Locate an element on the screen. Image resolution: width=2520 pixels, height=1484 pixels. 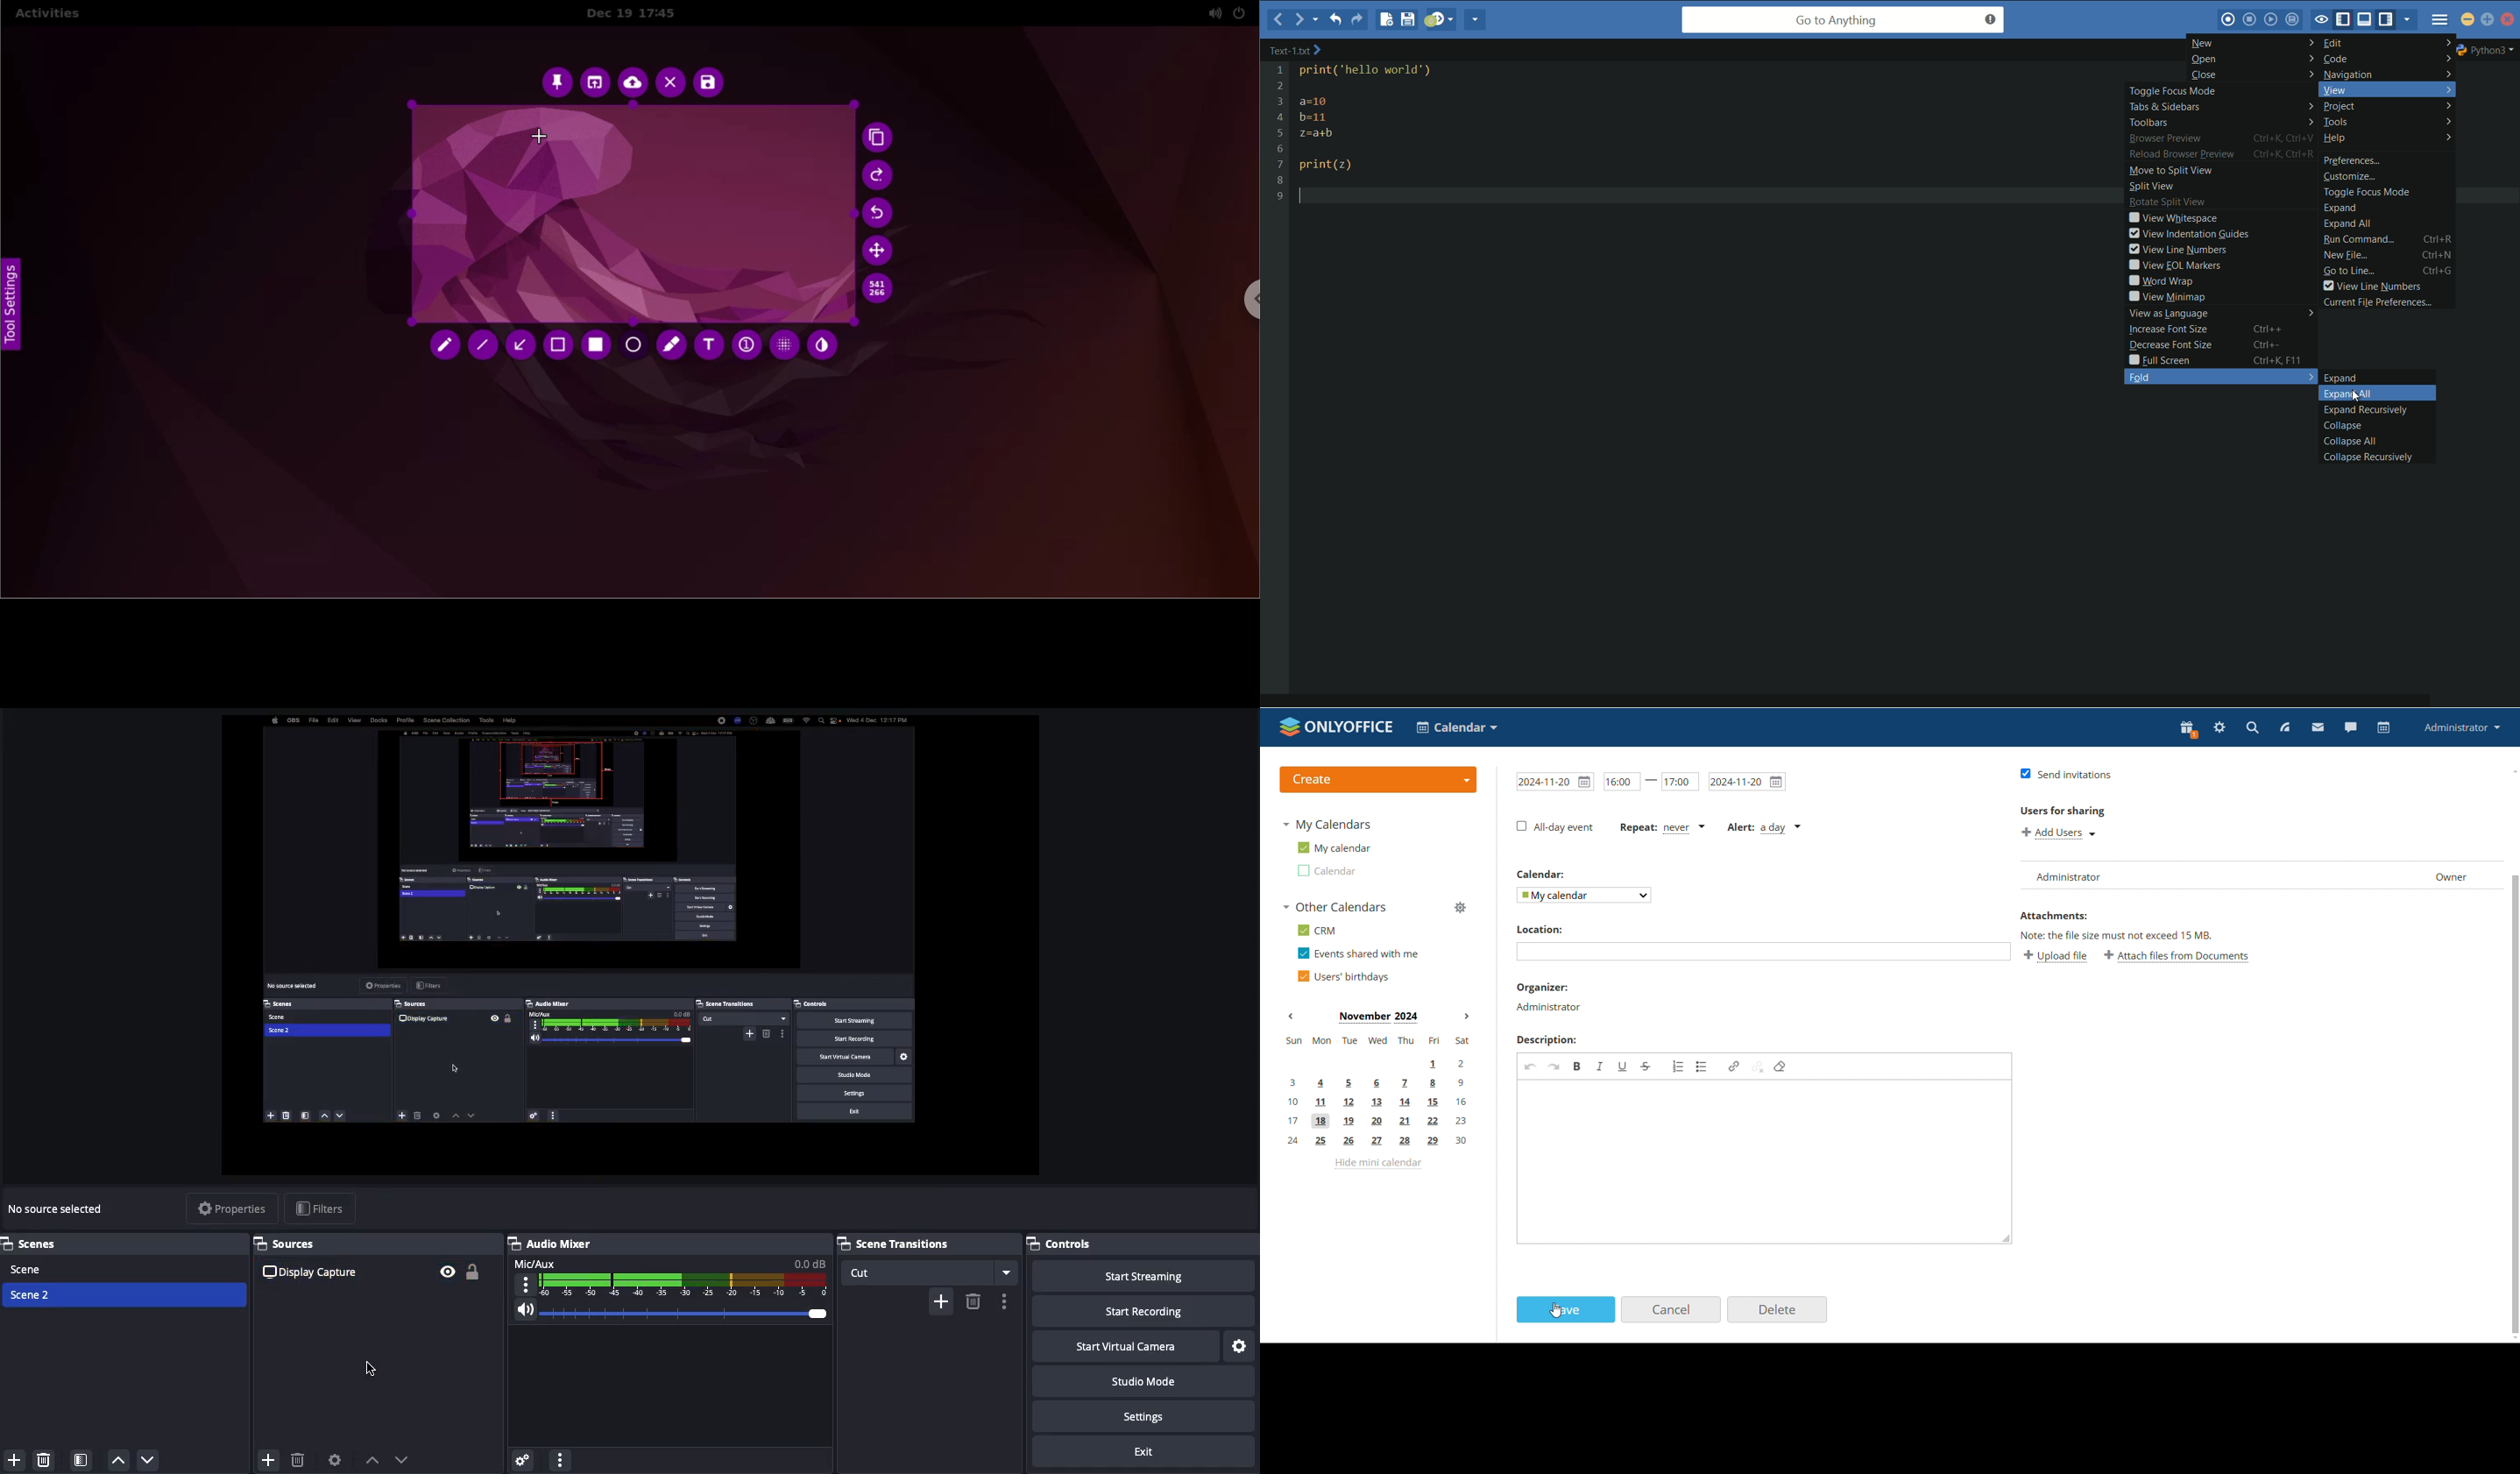
code is located at coordinates (2384, 59).